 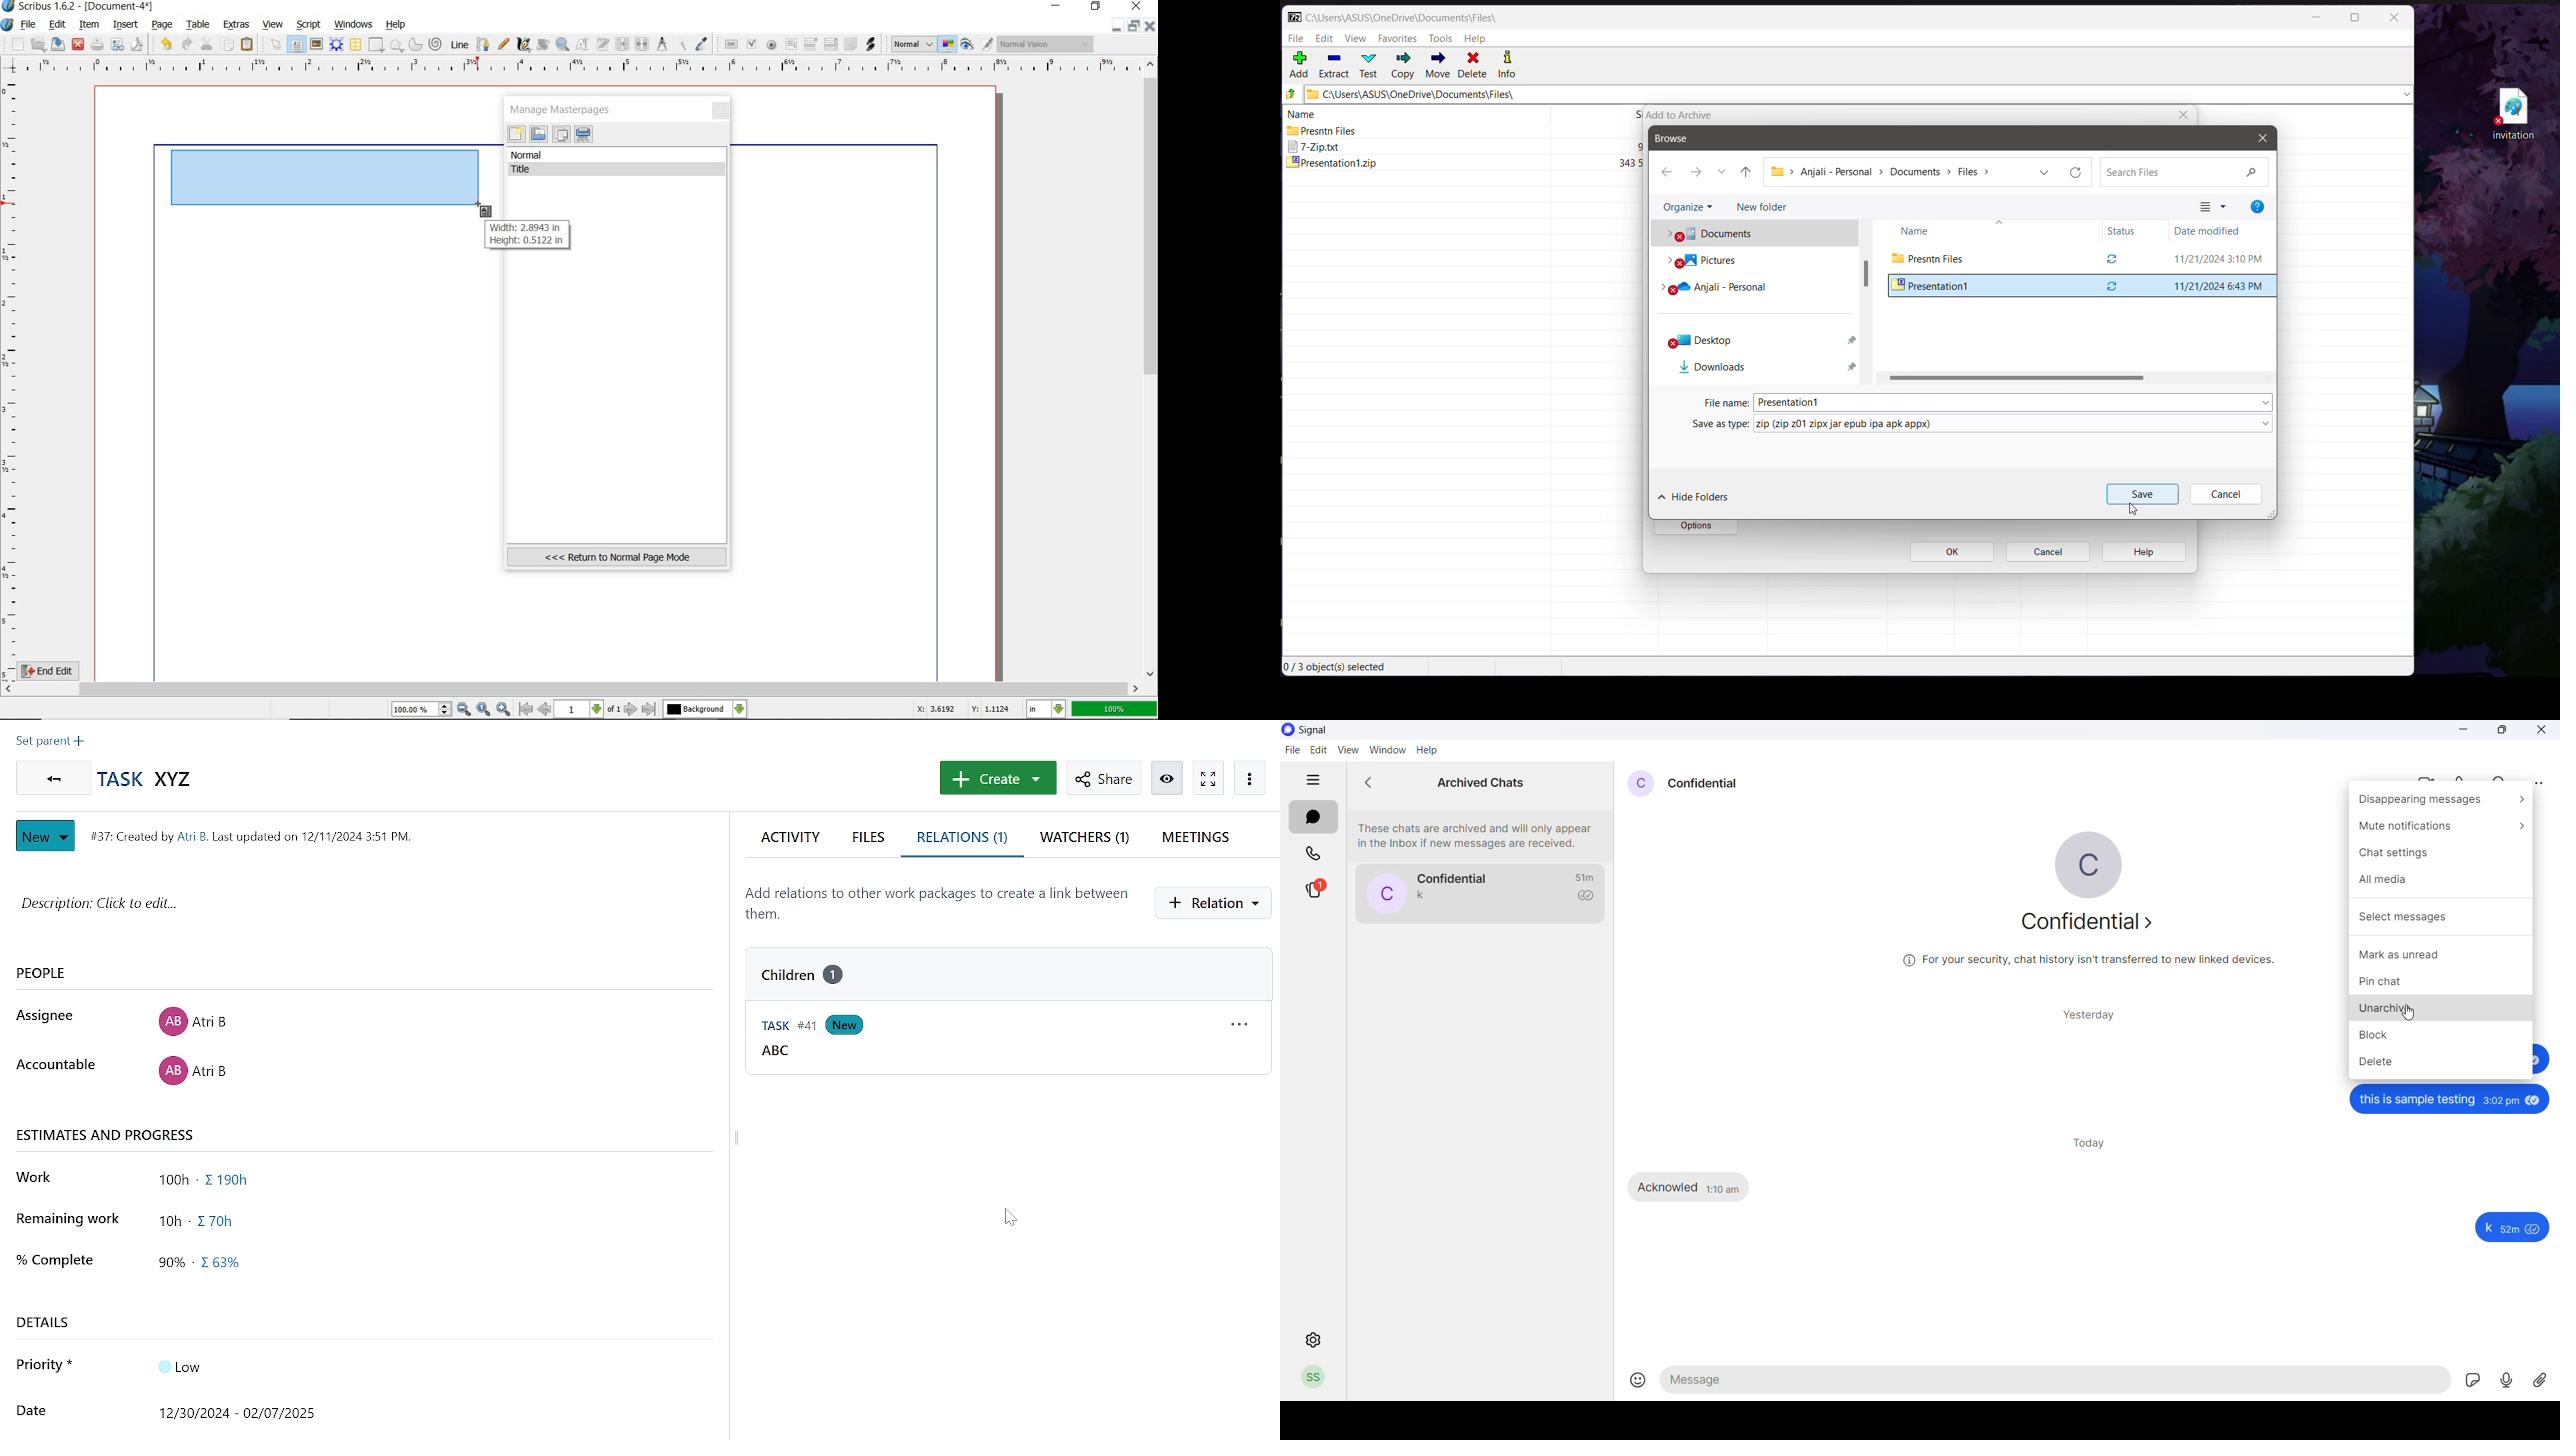 I want to click on File Name, so click(x=1725, y=403).